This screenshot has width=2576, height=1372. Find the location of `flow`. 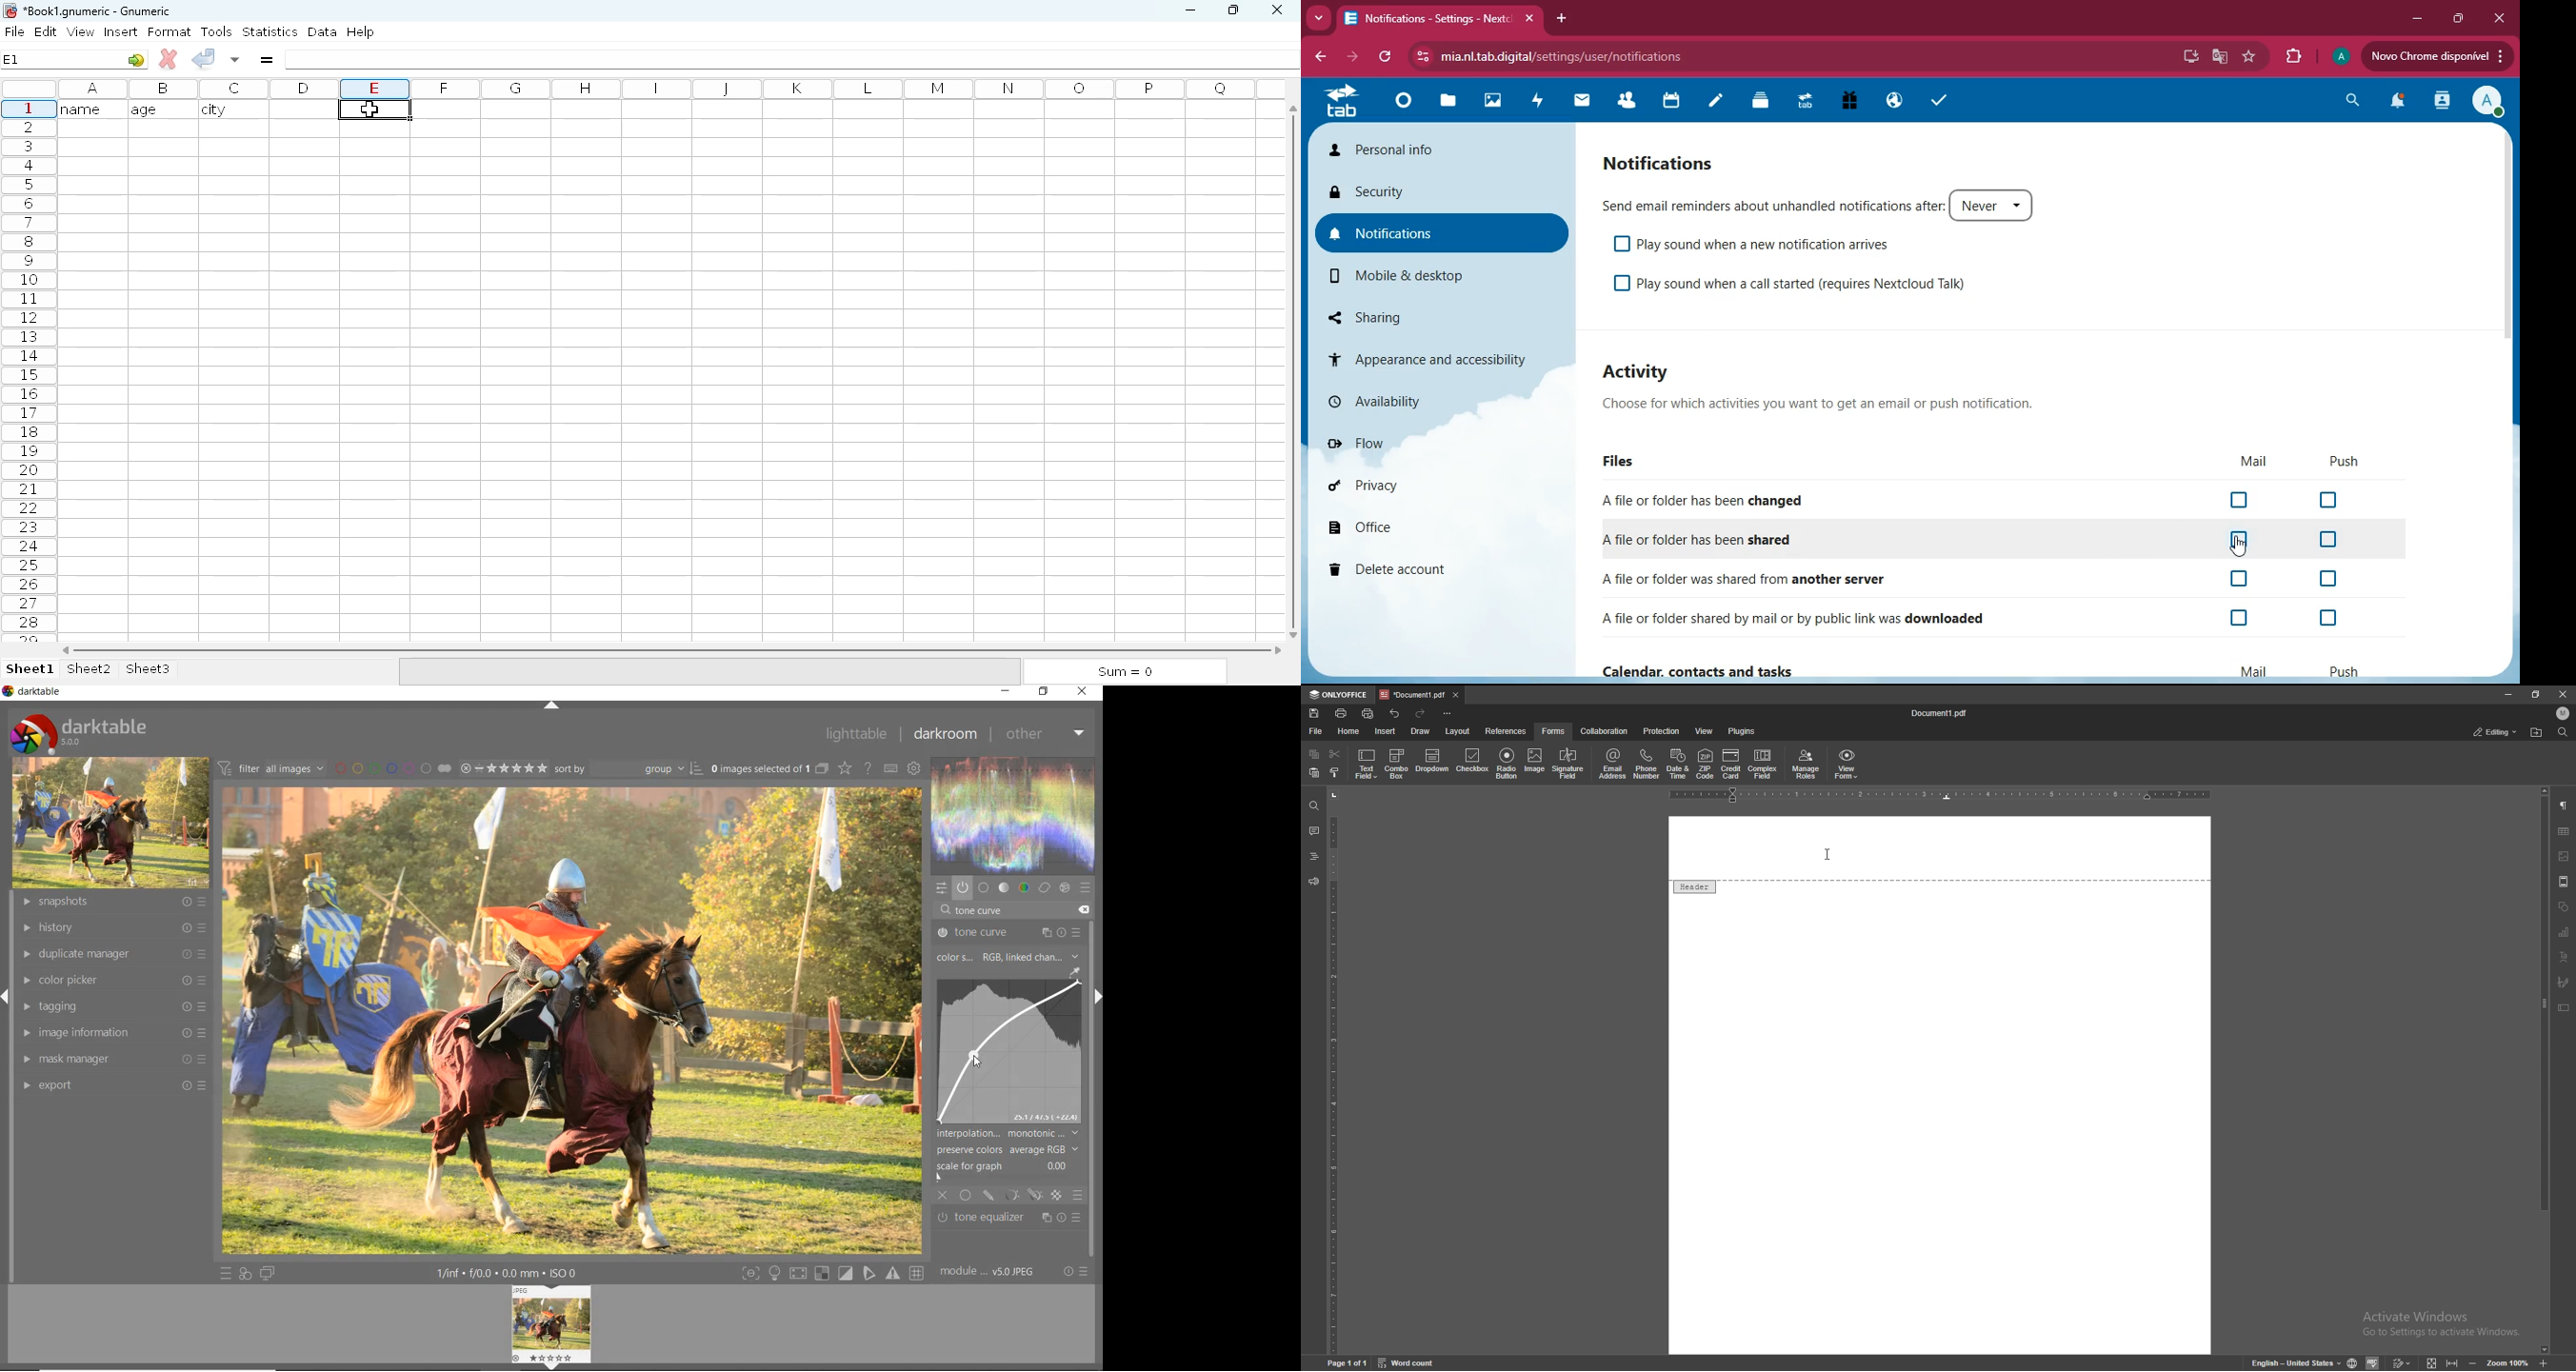

flow is located at coordinates (1429, 445).